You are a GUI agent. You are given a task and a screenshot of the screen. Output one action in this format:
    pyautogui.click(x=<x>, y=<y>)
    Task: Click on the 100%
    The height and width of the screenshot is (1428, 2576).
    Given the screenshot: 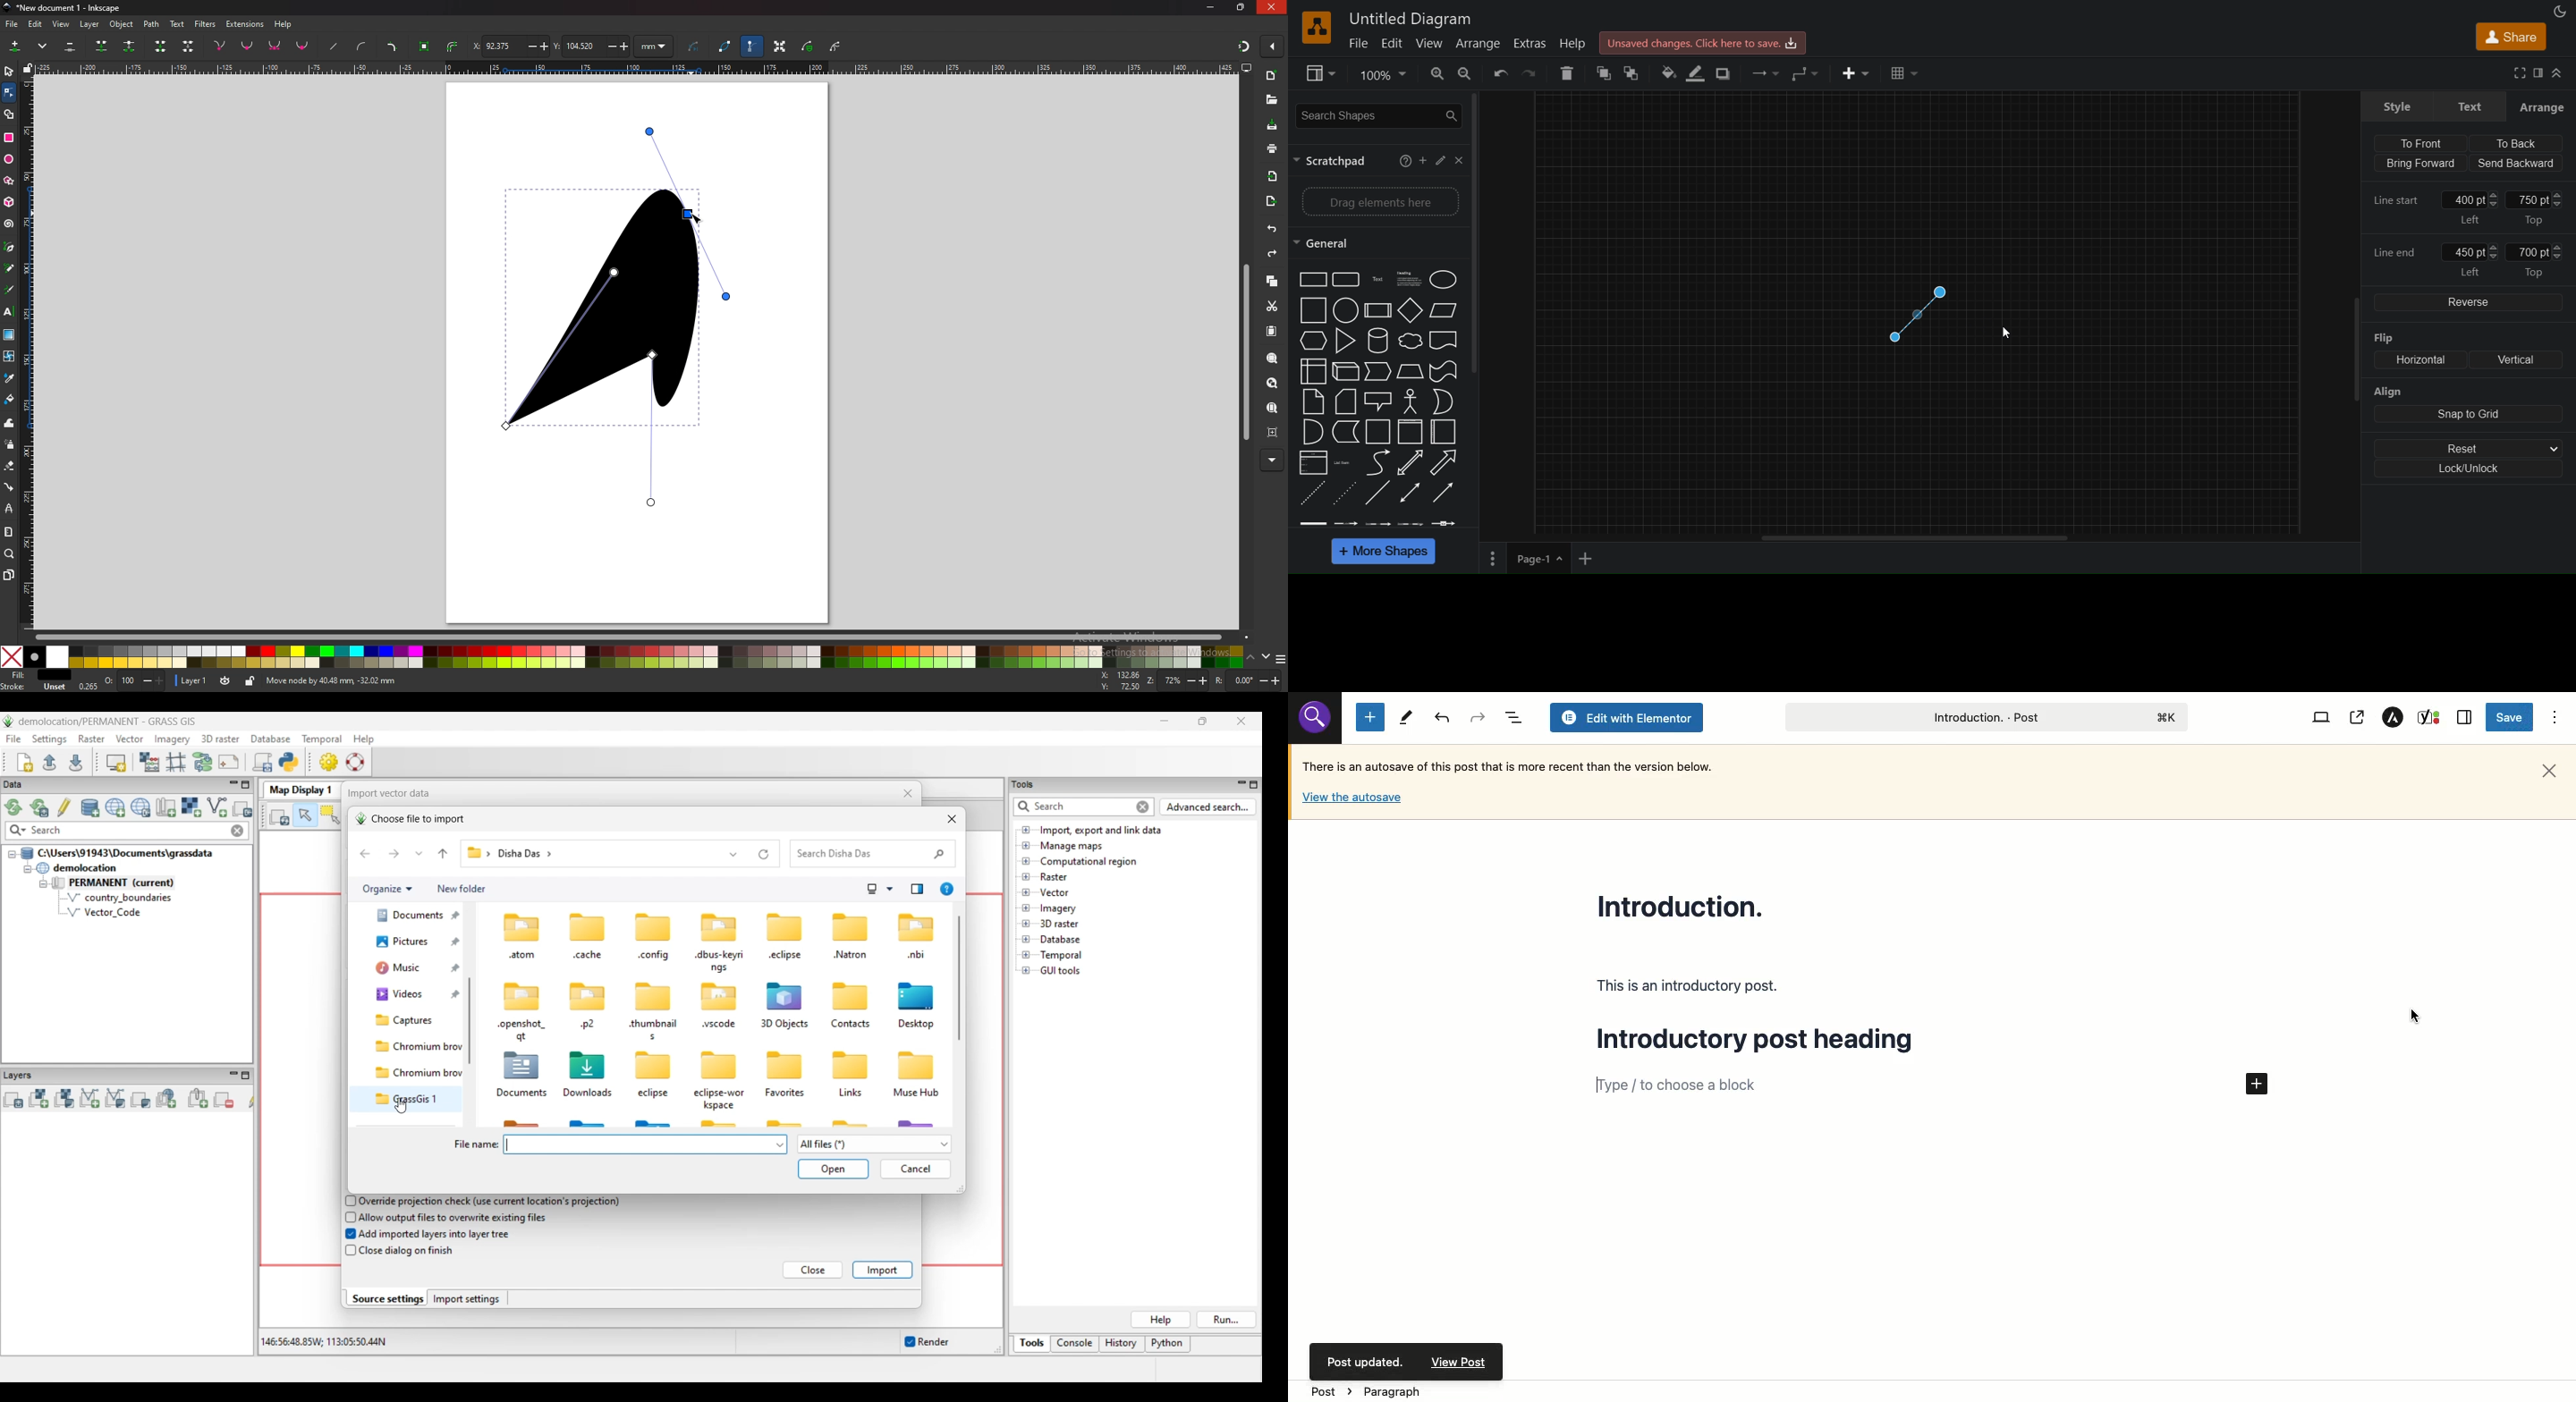 What is the action you would take?
    pyautogui.click(x=1383, y=76)
    